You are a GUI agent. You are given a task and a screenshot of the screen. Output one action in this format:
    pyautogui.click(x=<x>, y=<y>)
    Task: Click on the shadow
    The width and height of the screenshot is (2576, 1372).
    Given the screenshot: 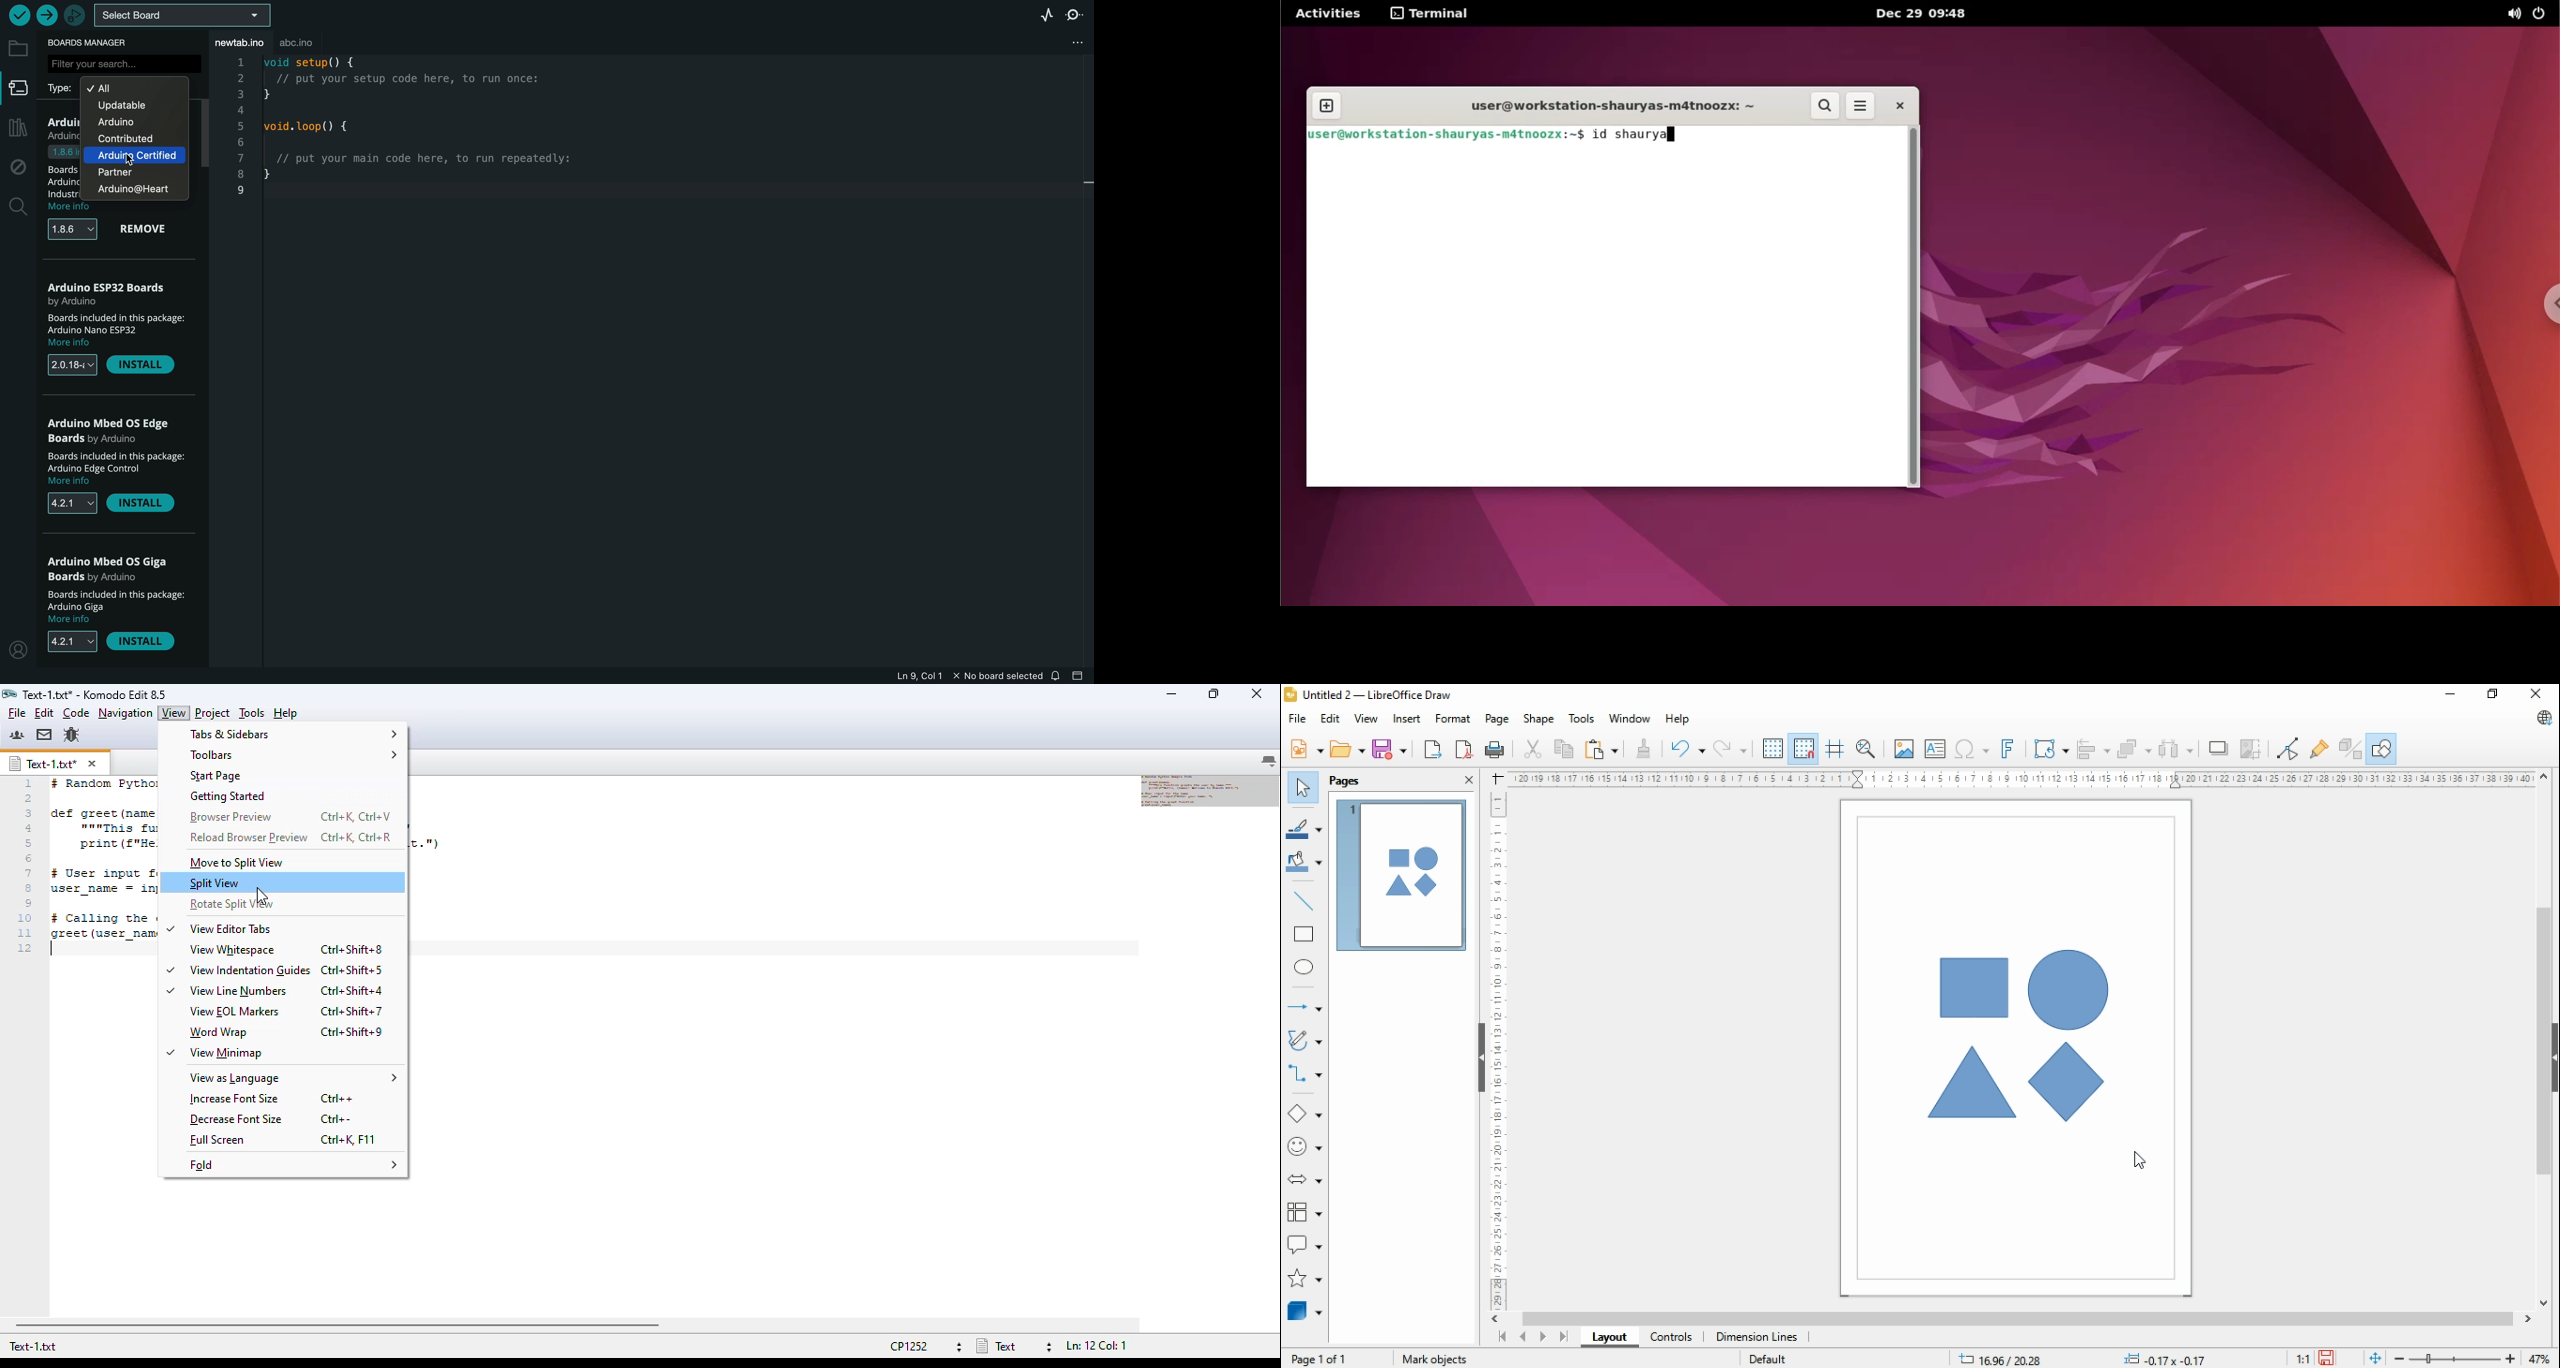 What is the action you would take?
    pyautogui.click(x=2216, y=748)
    